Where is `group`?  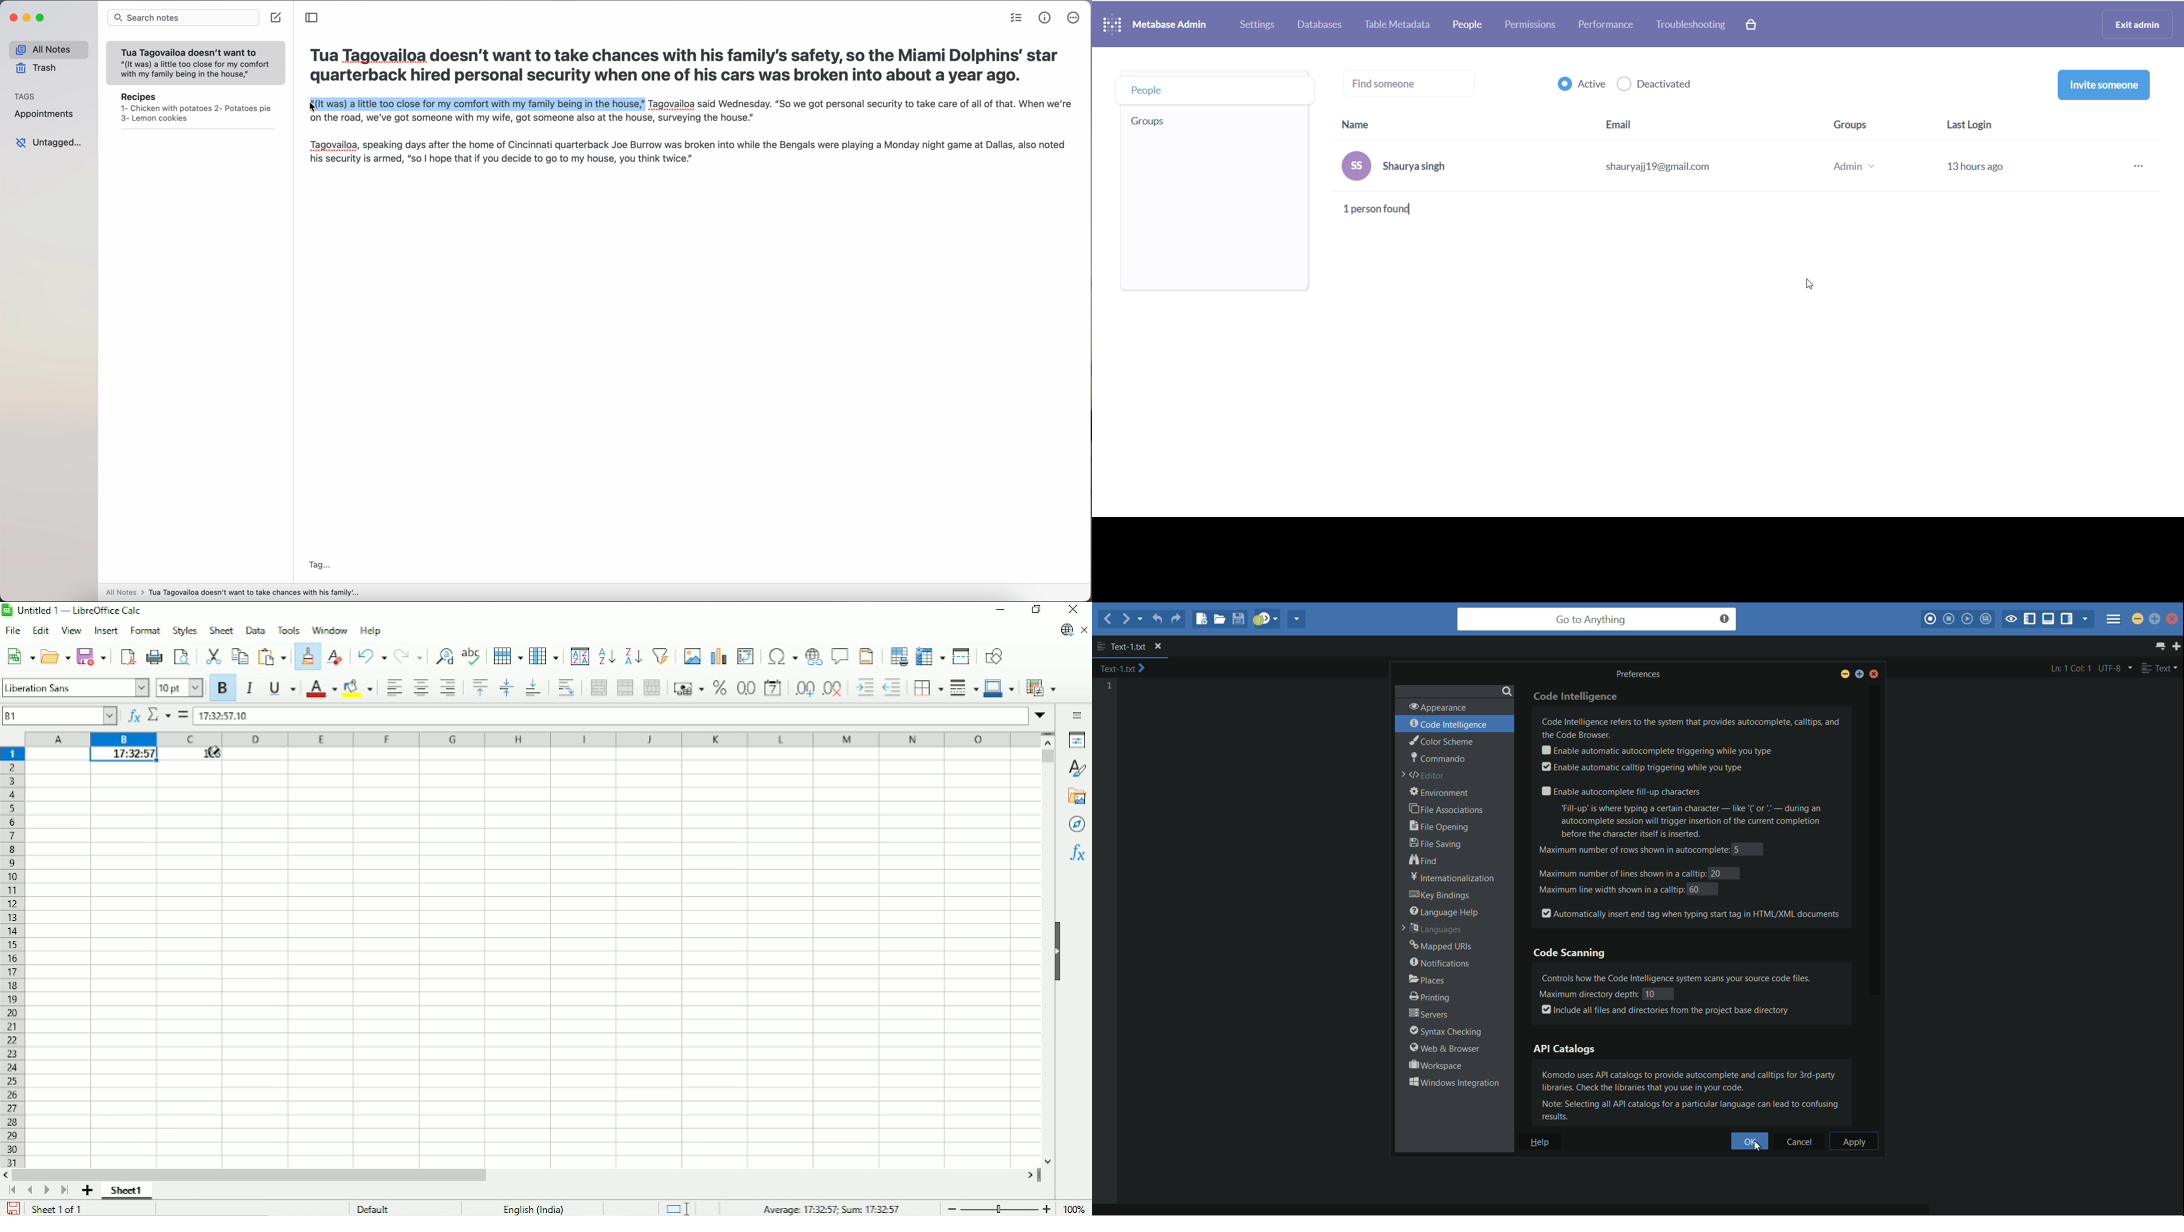 group is located at coordinates (1864, 170).